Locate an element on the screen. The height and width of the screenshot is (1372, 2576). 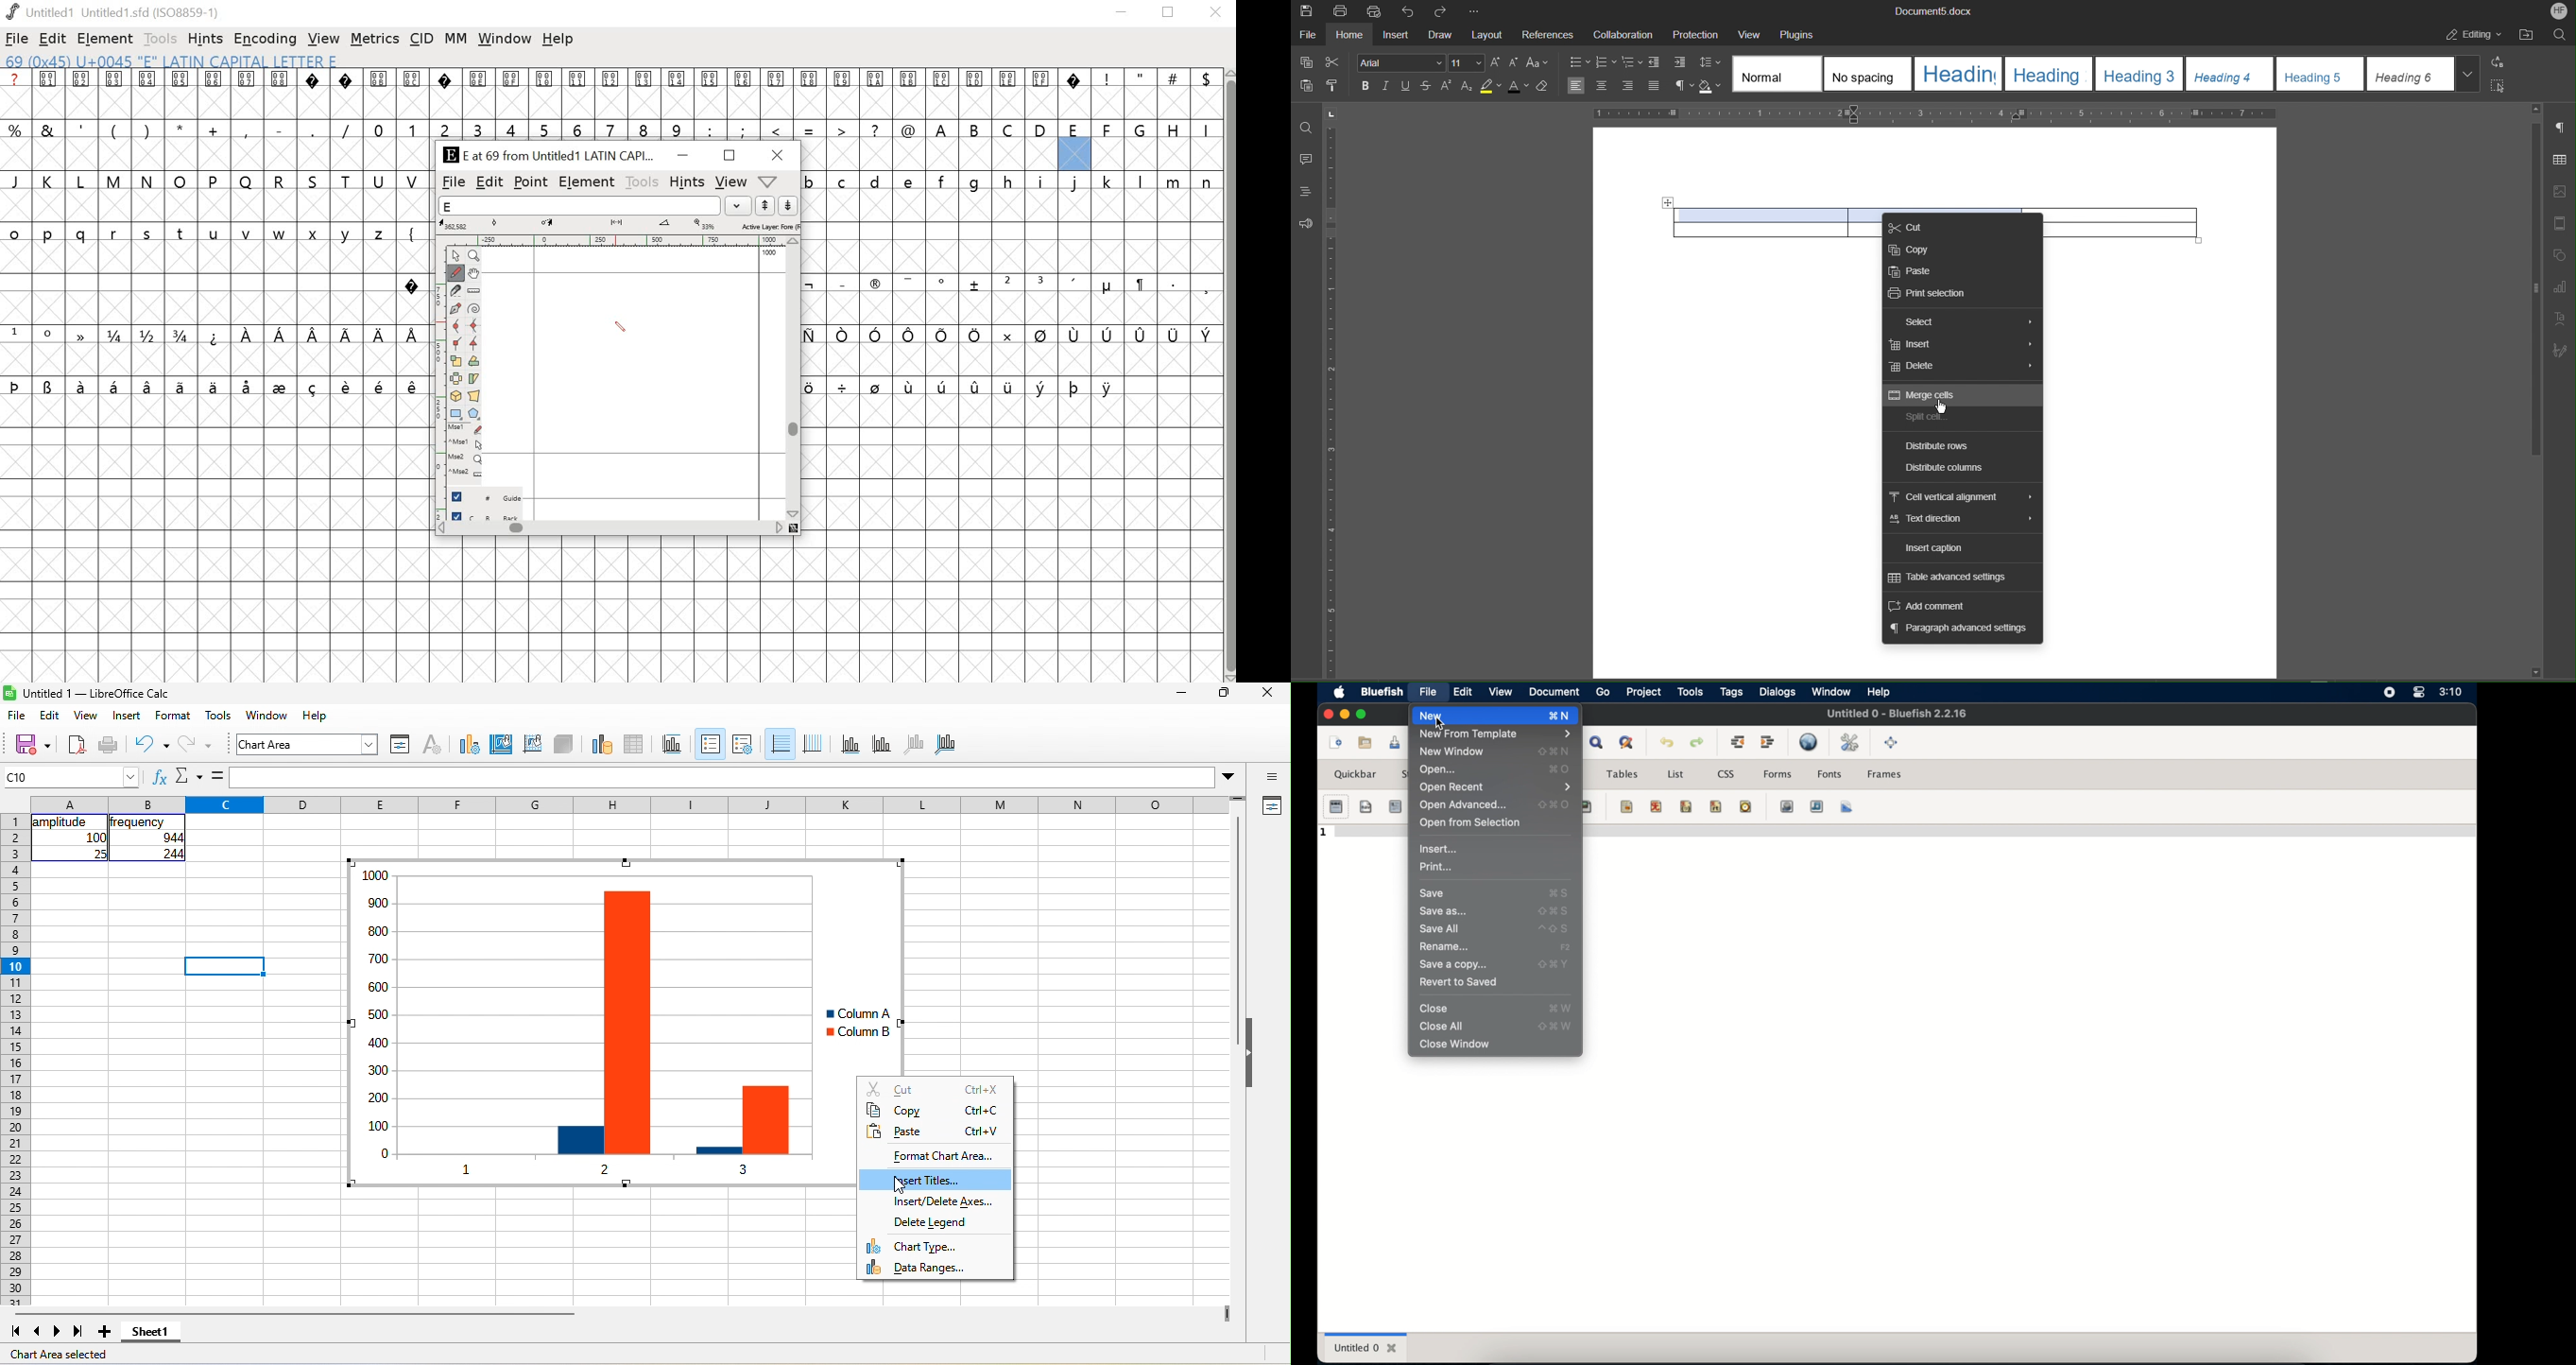
window is located at coordinates (267, 715).